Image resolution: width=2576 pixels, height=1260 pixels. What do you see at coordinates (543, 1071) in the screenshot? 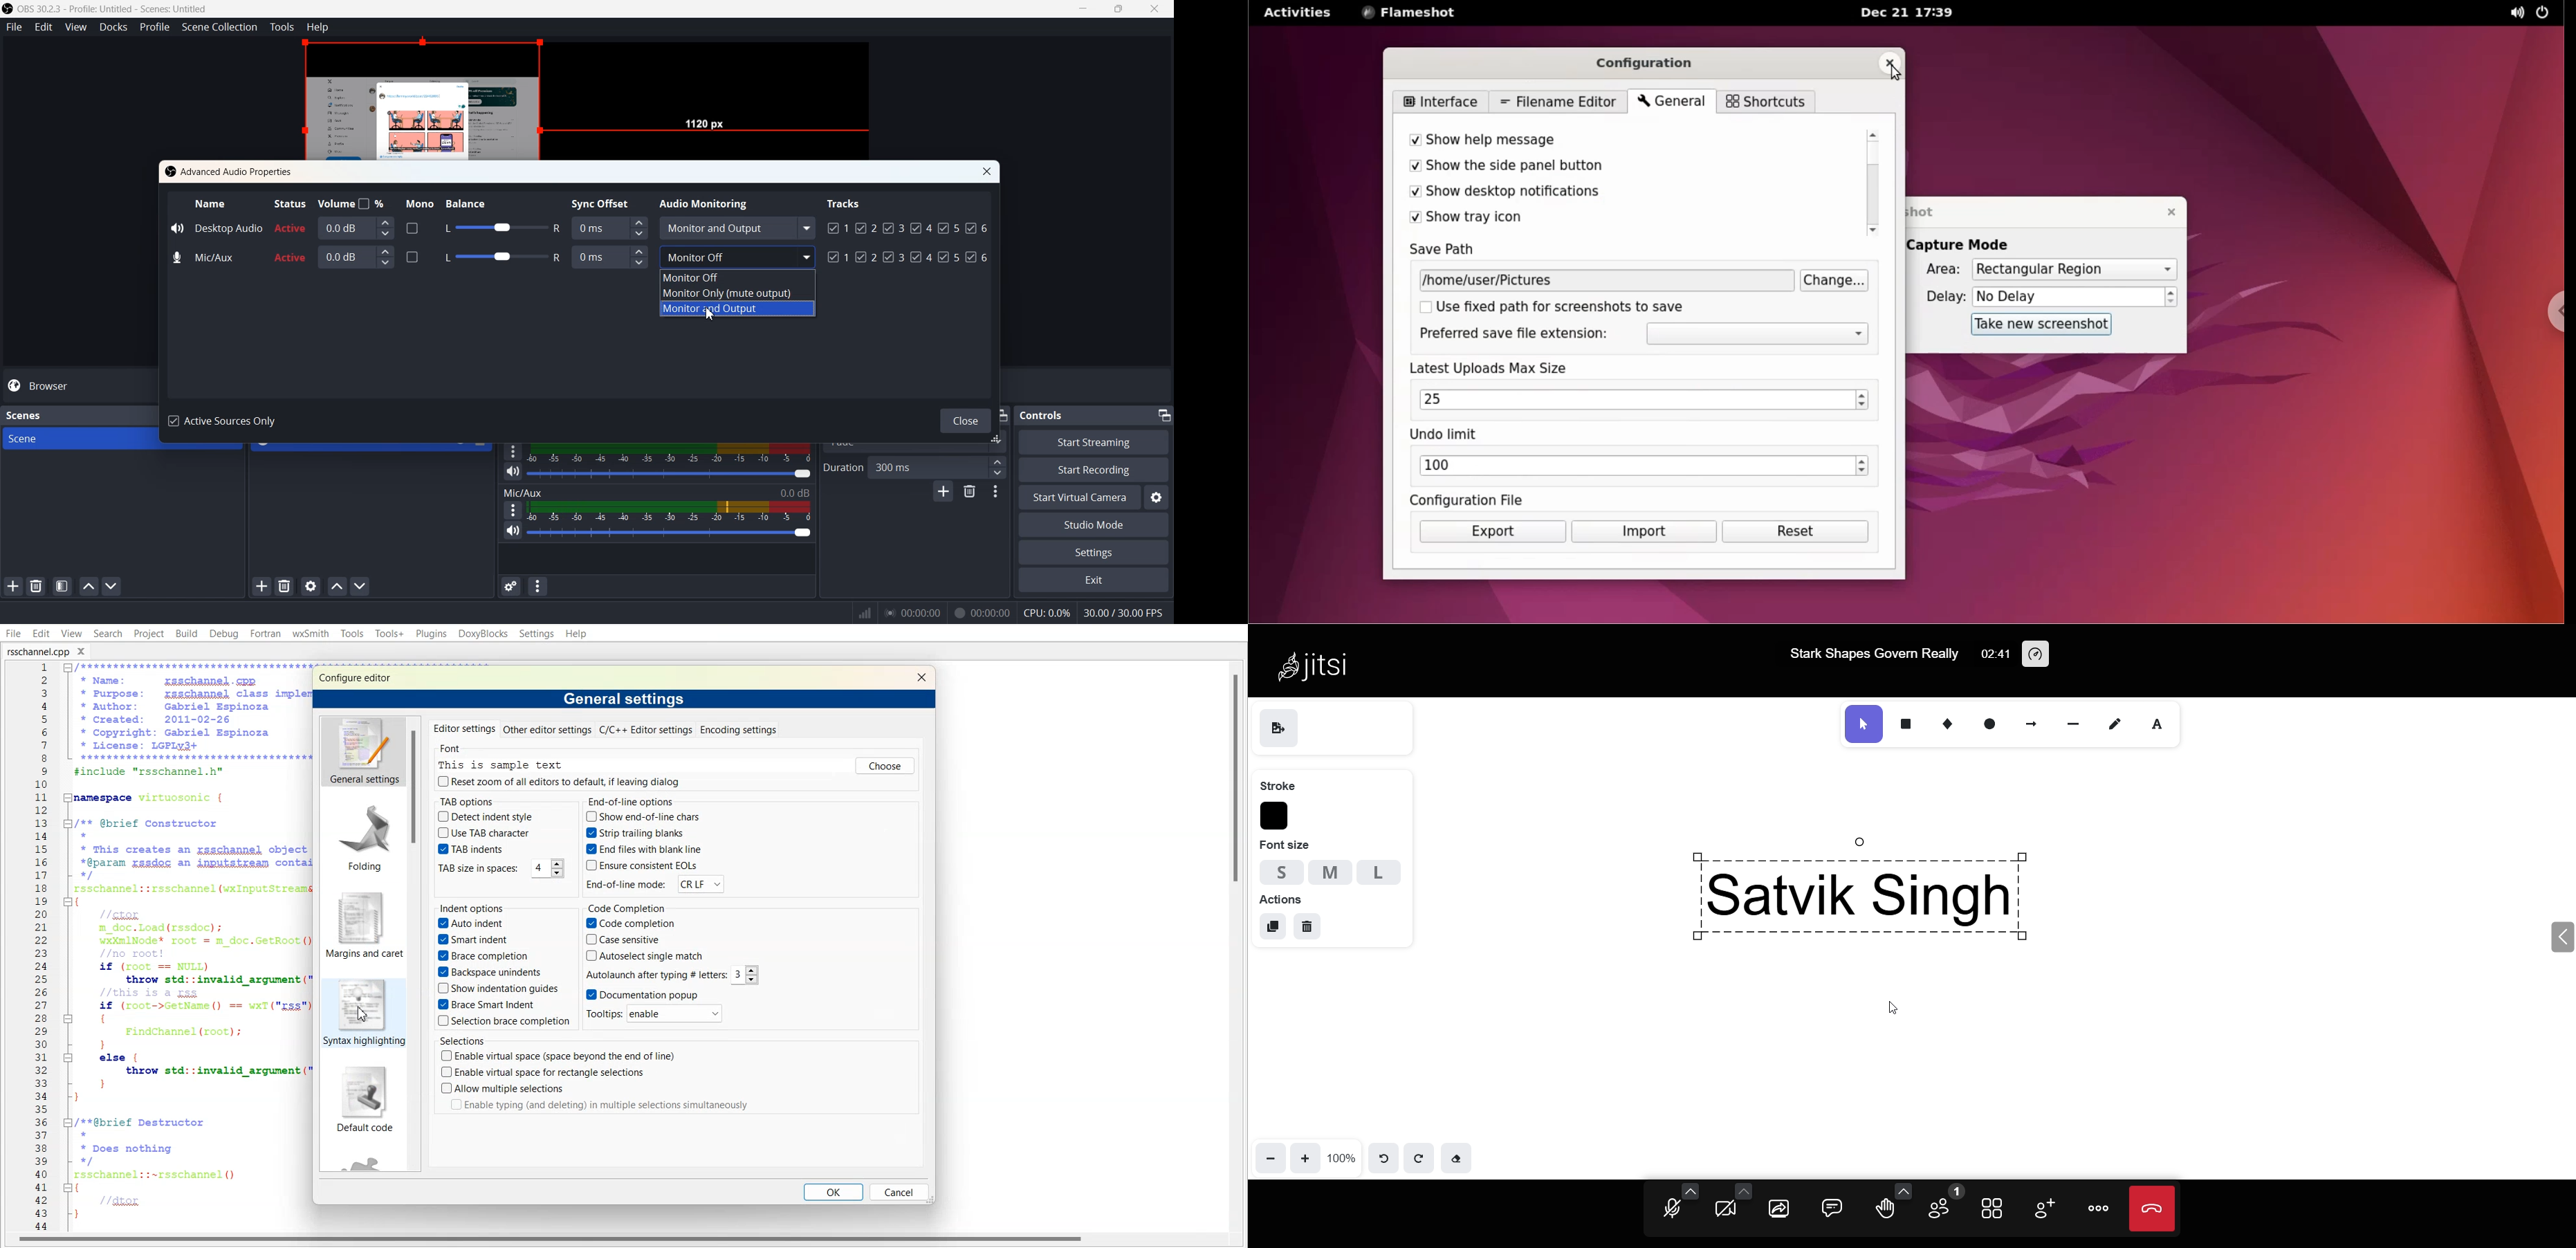
I see `Enable virtual space for rectangle selection` at bounding box center [543, 1071].